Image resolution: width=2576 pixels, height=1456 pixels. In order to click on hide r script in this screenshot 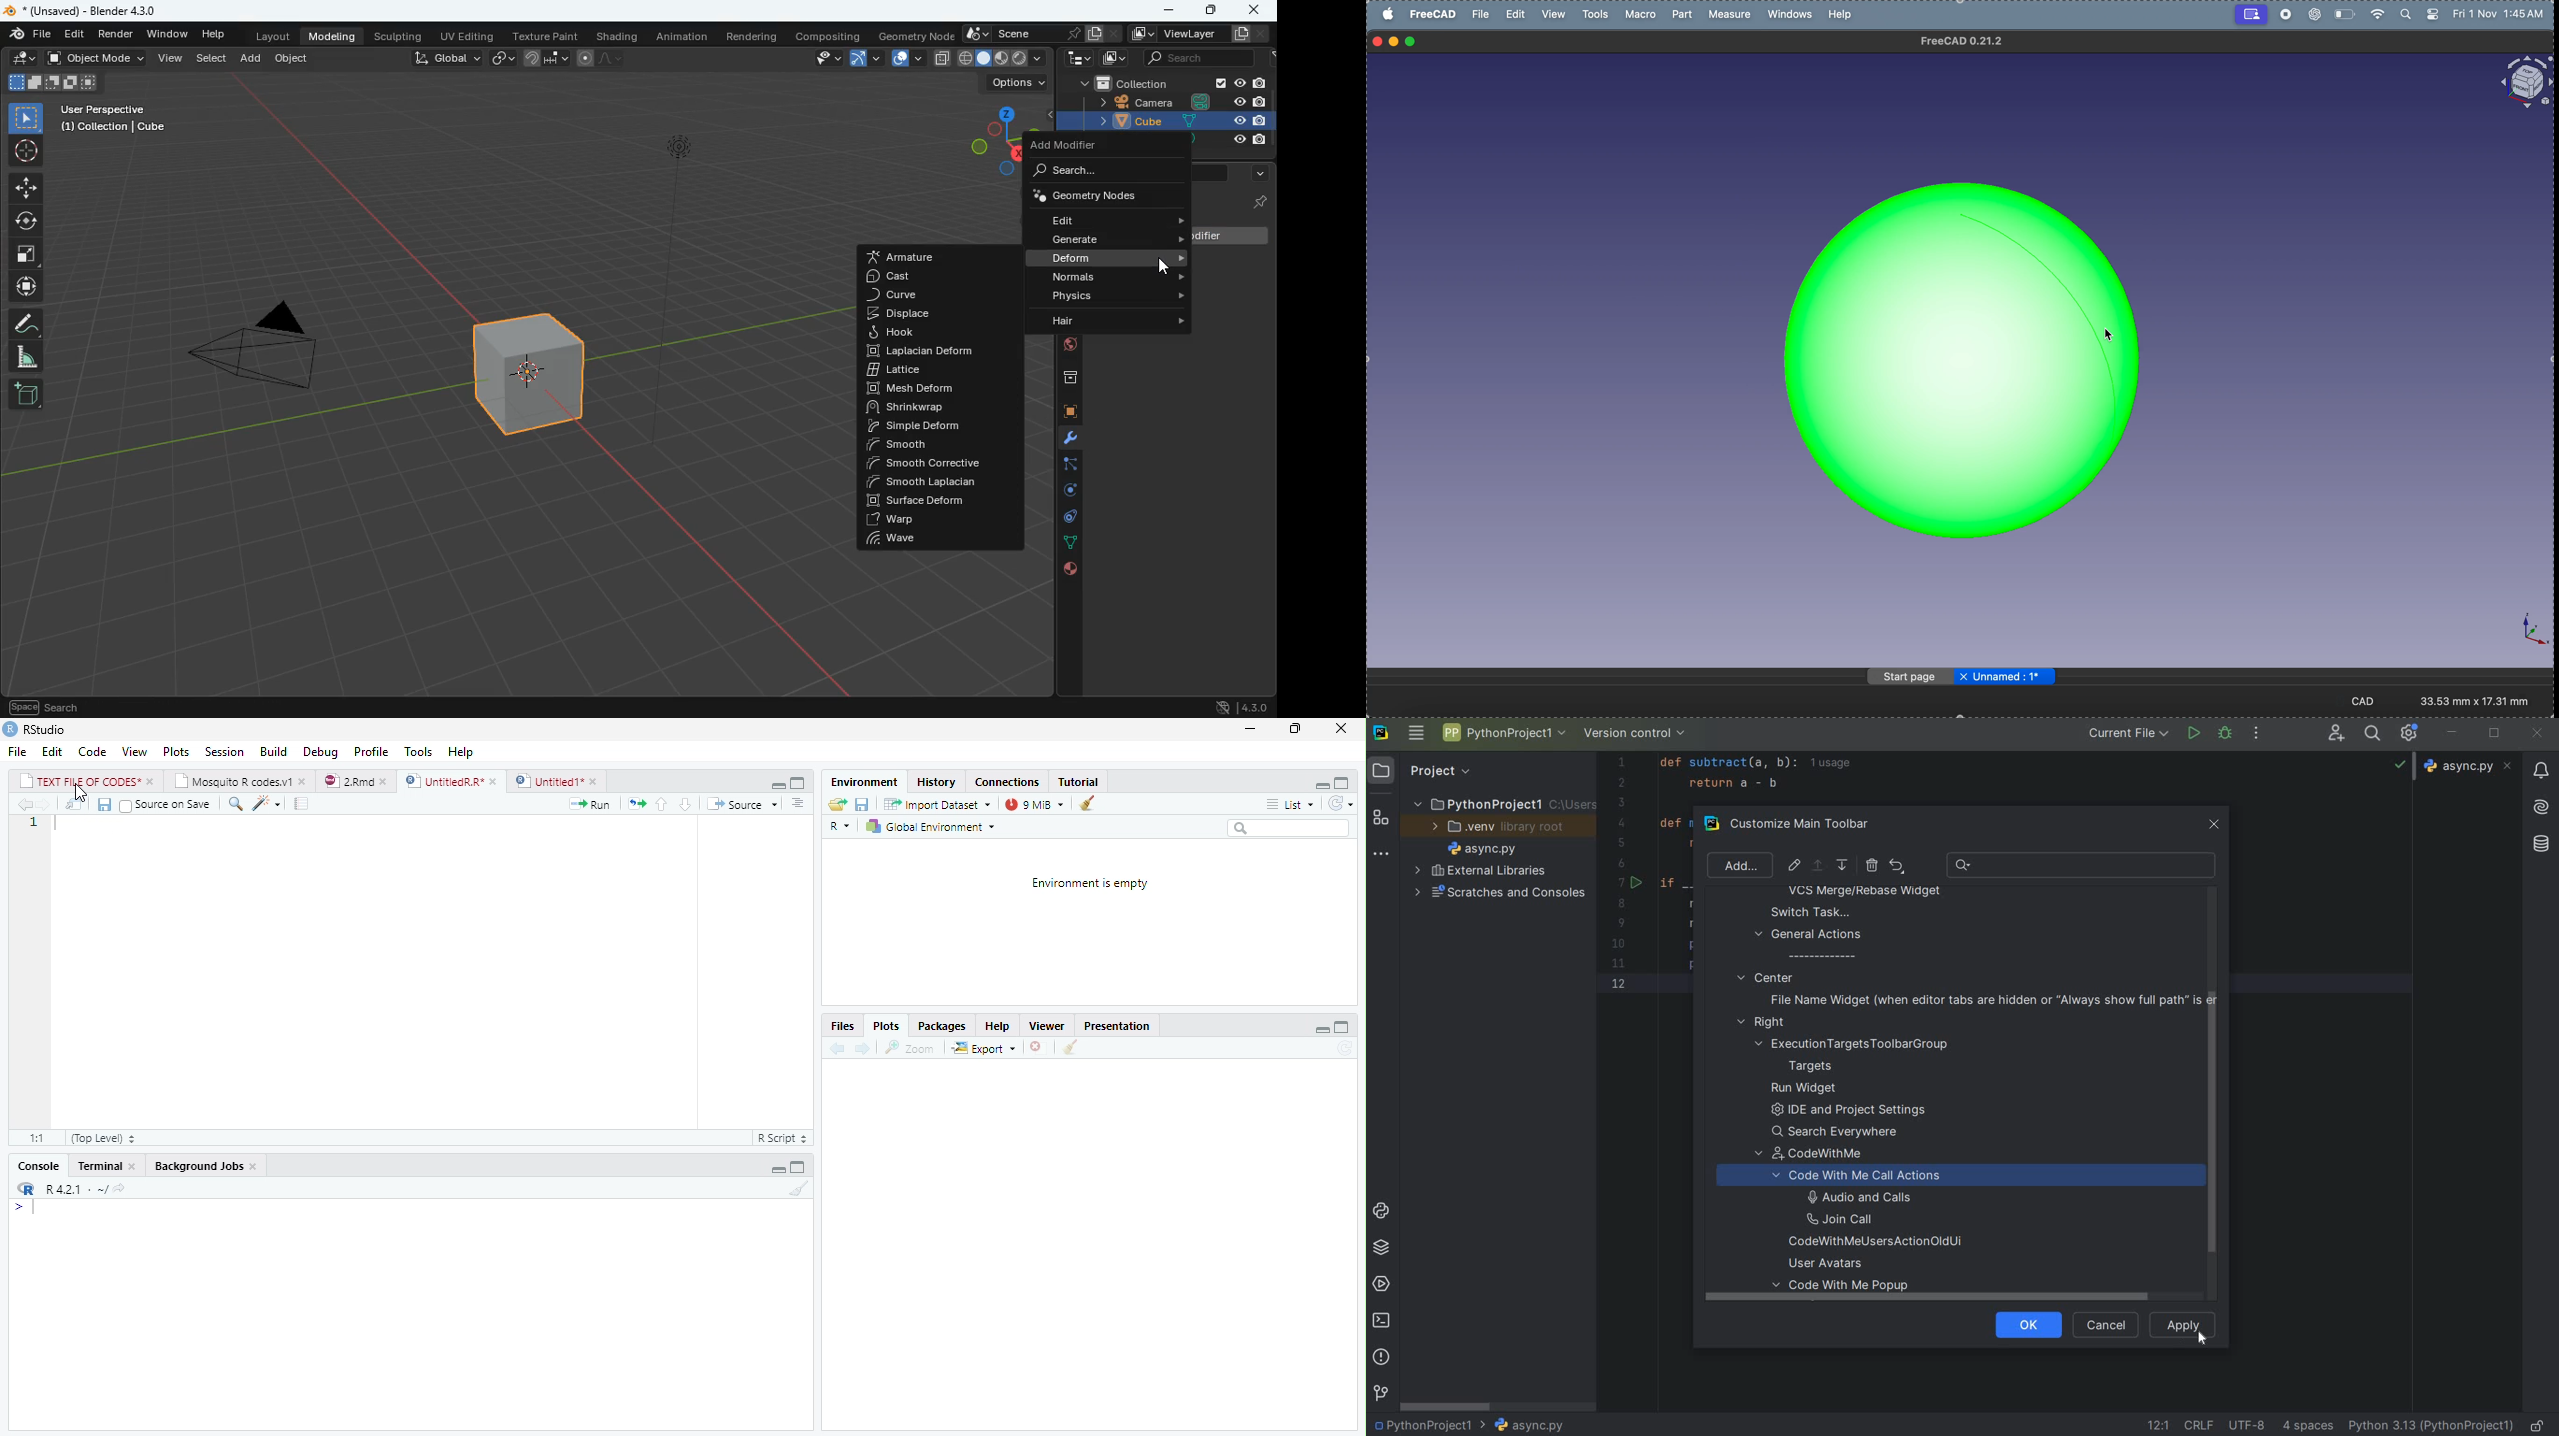, I will do `click(777, 1168)`.